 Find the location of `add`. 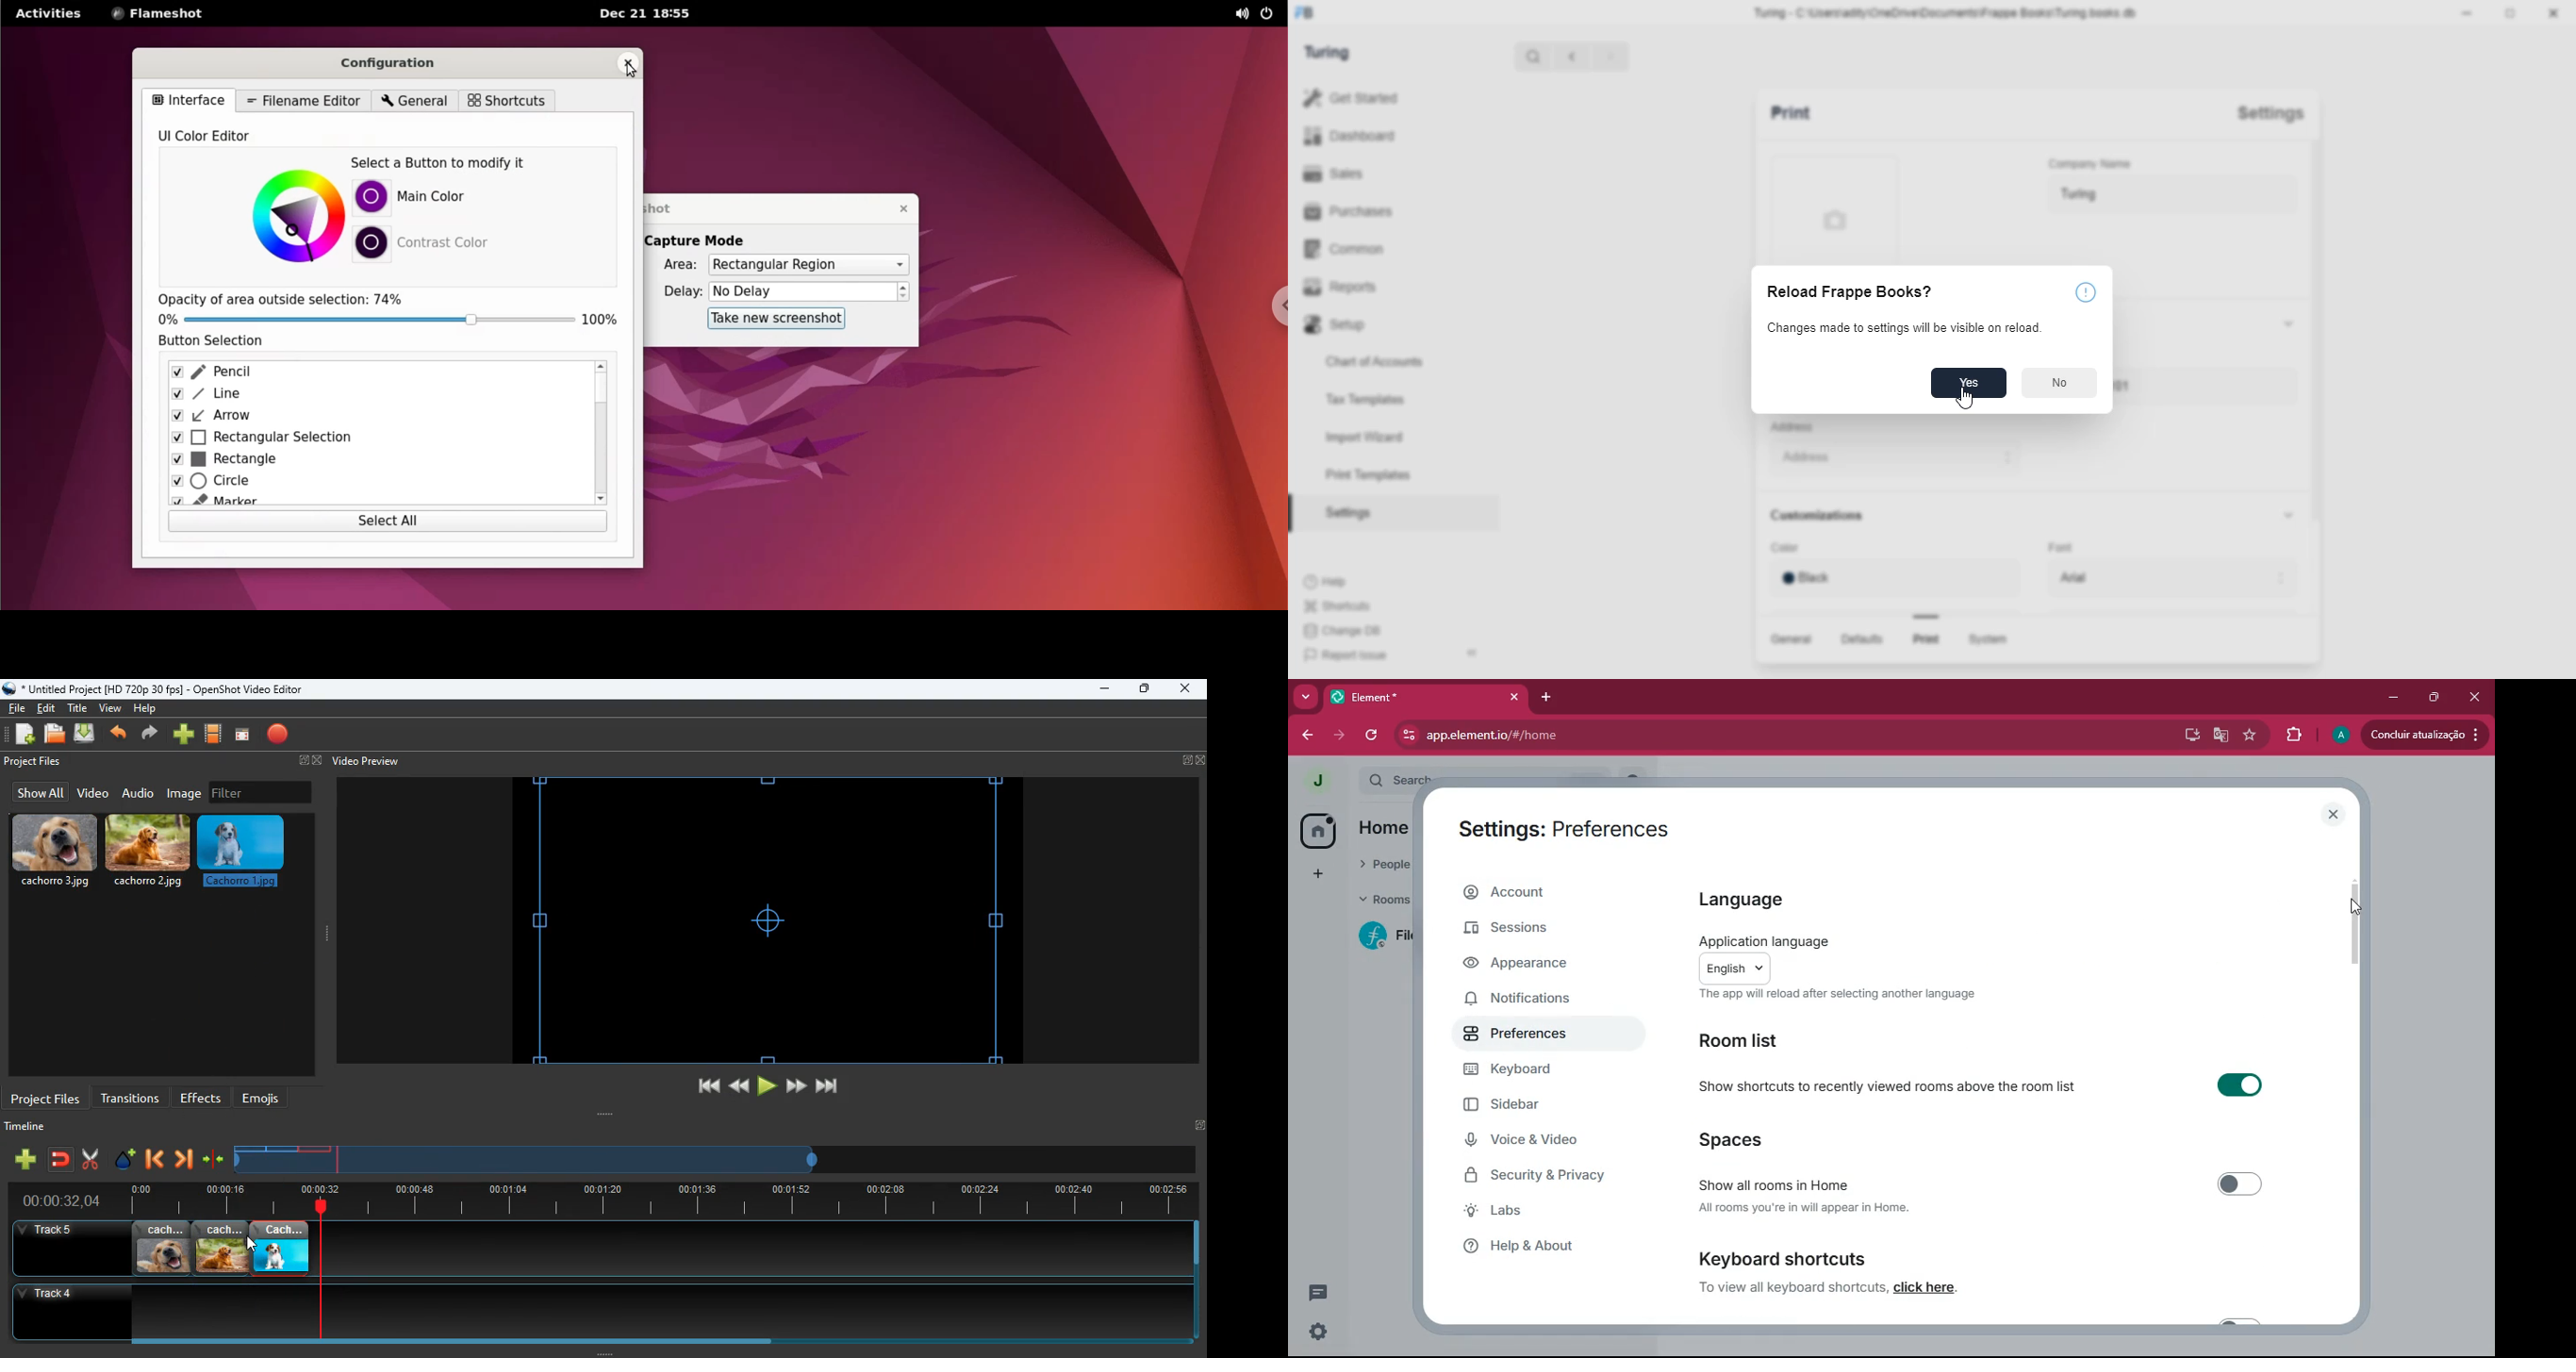

add is located at coordinates (1315, 874).